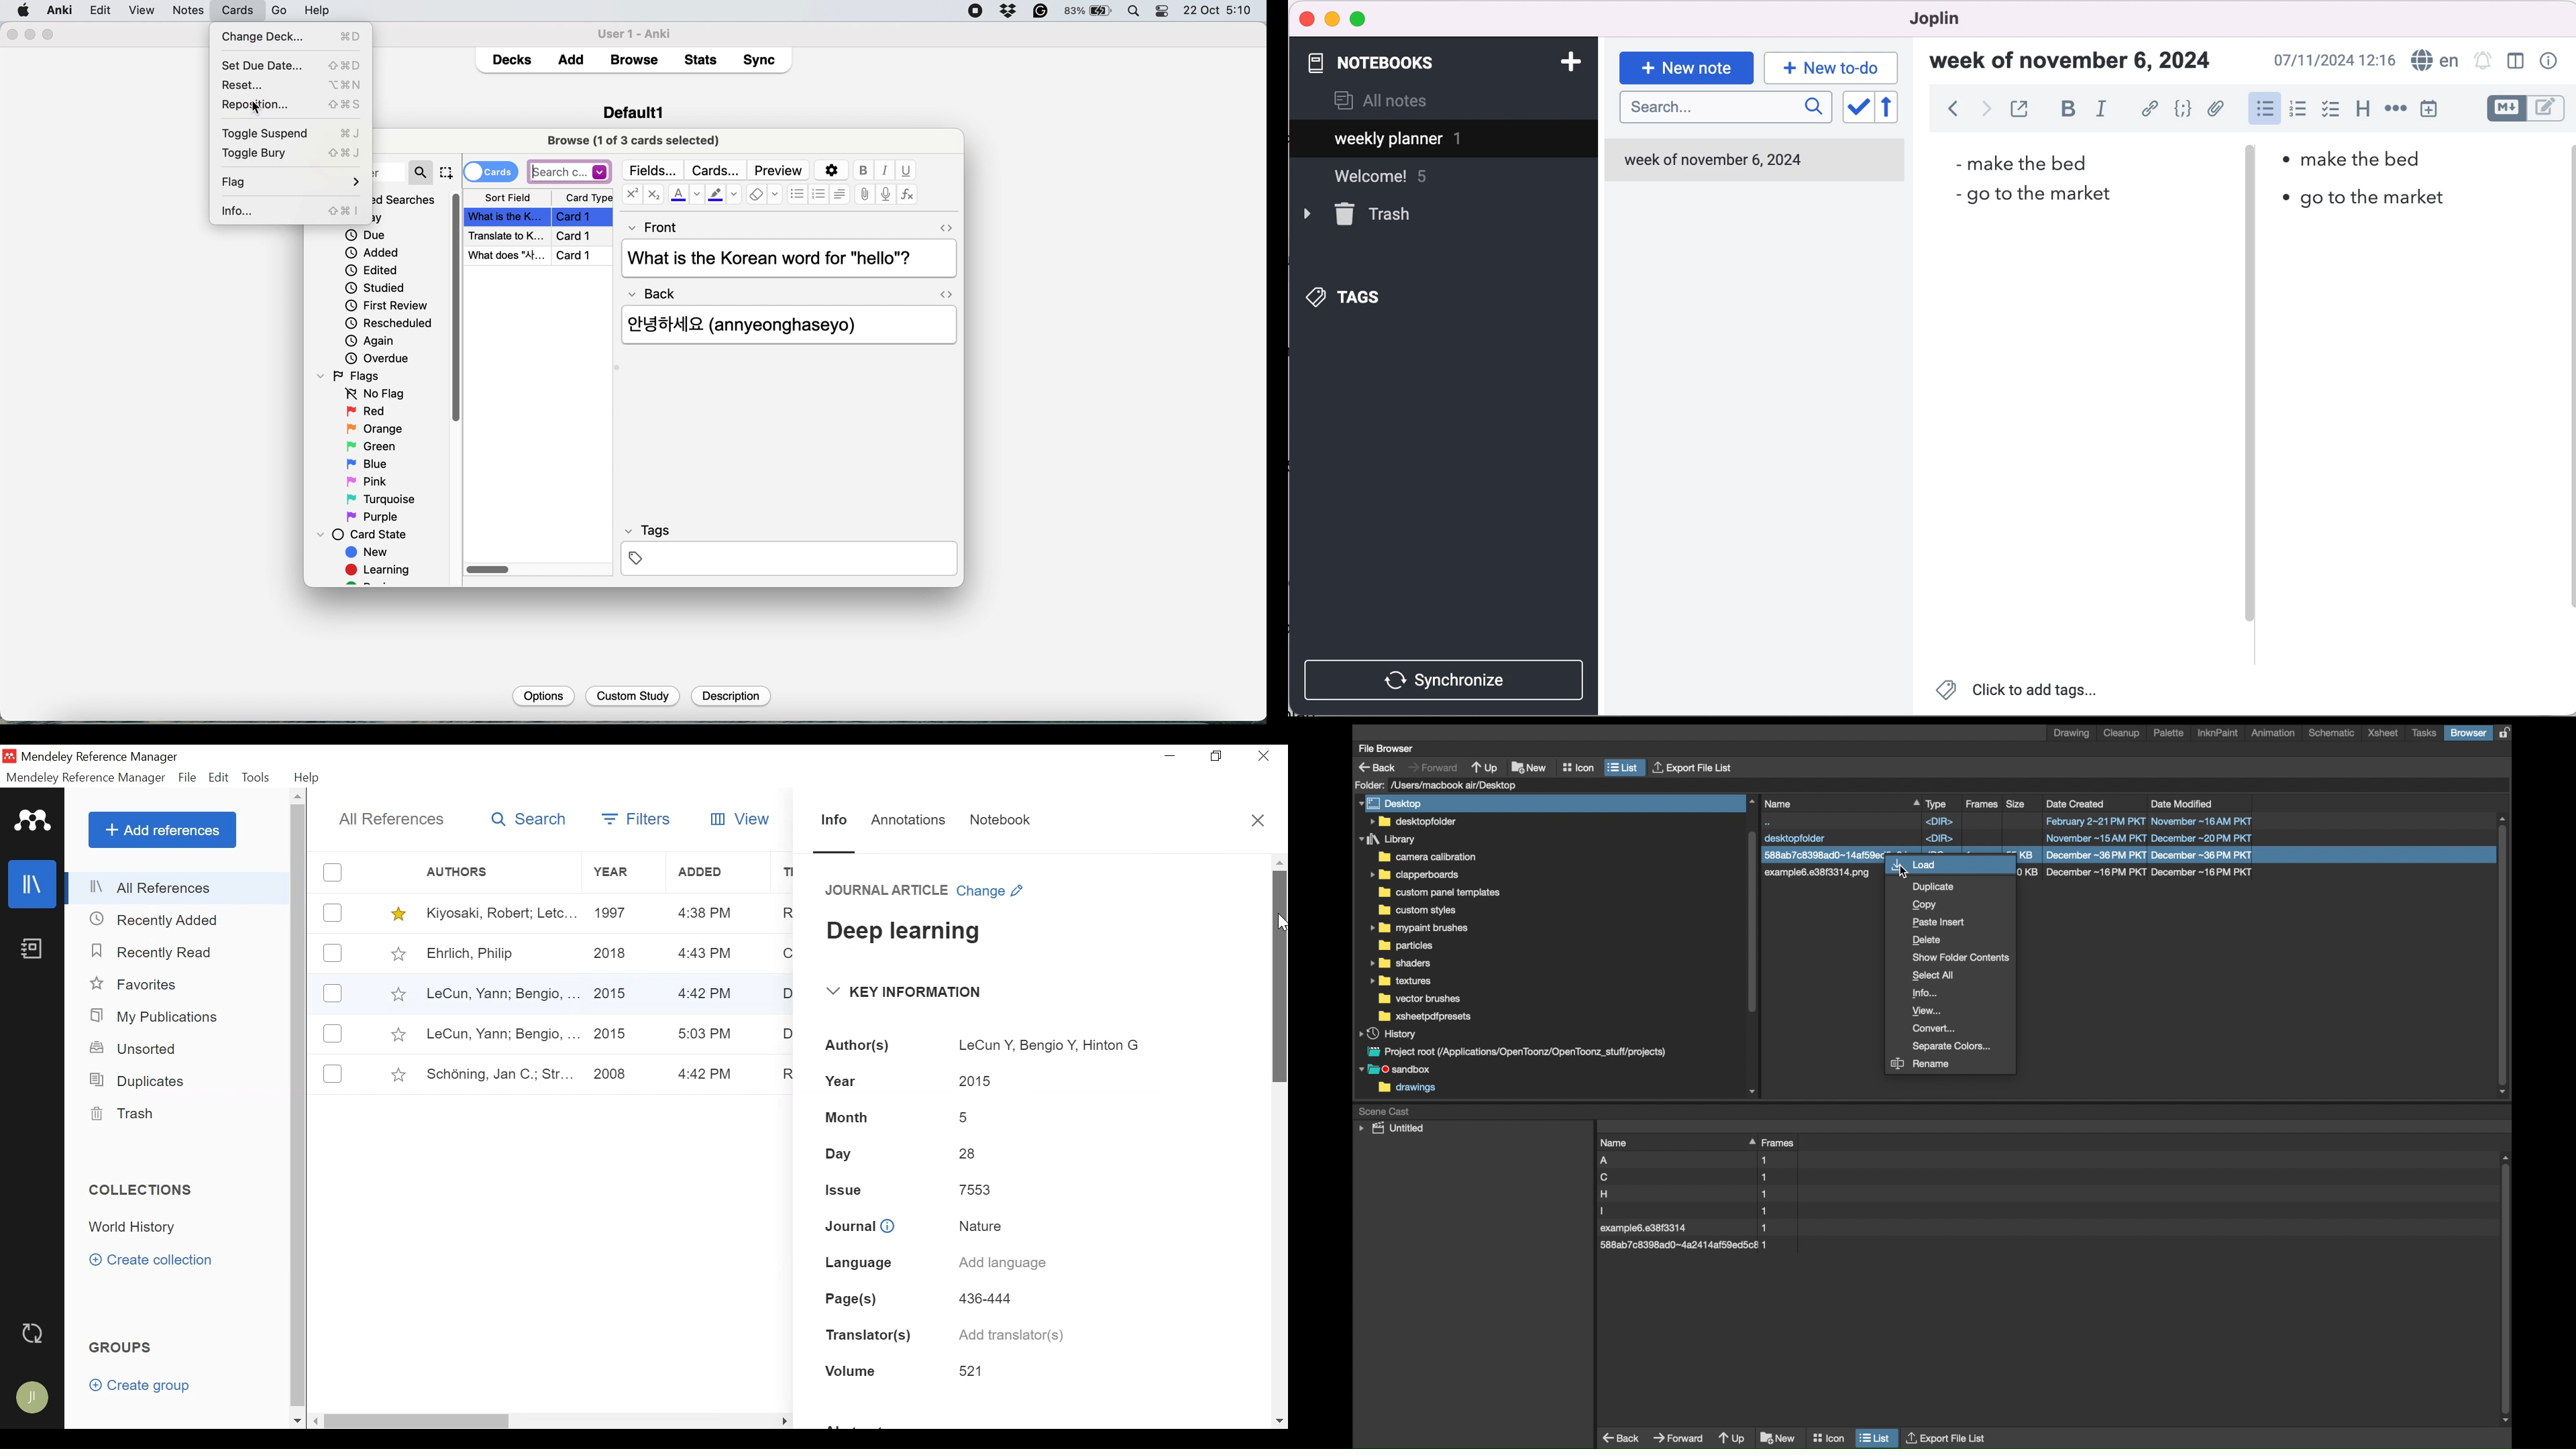 The width and height of the screenshot is (2576, 1456). Describe the element at coordinates (1433, 141) in the screenshot. I see `weekly planner 1` at that location.